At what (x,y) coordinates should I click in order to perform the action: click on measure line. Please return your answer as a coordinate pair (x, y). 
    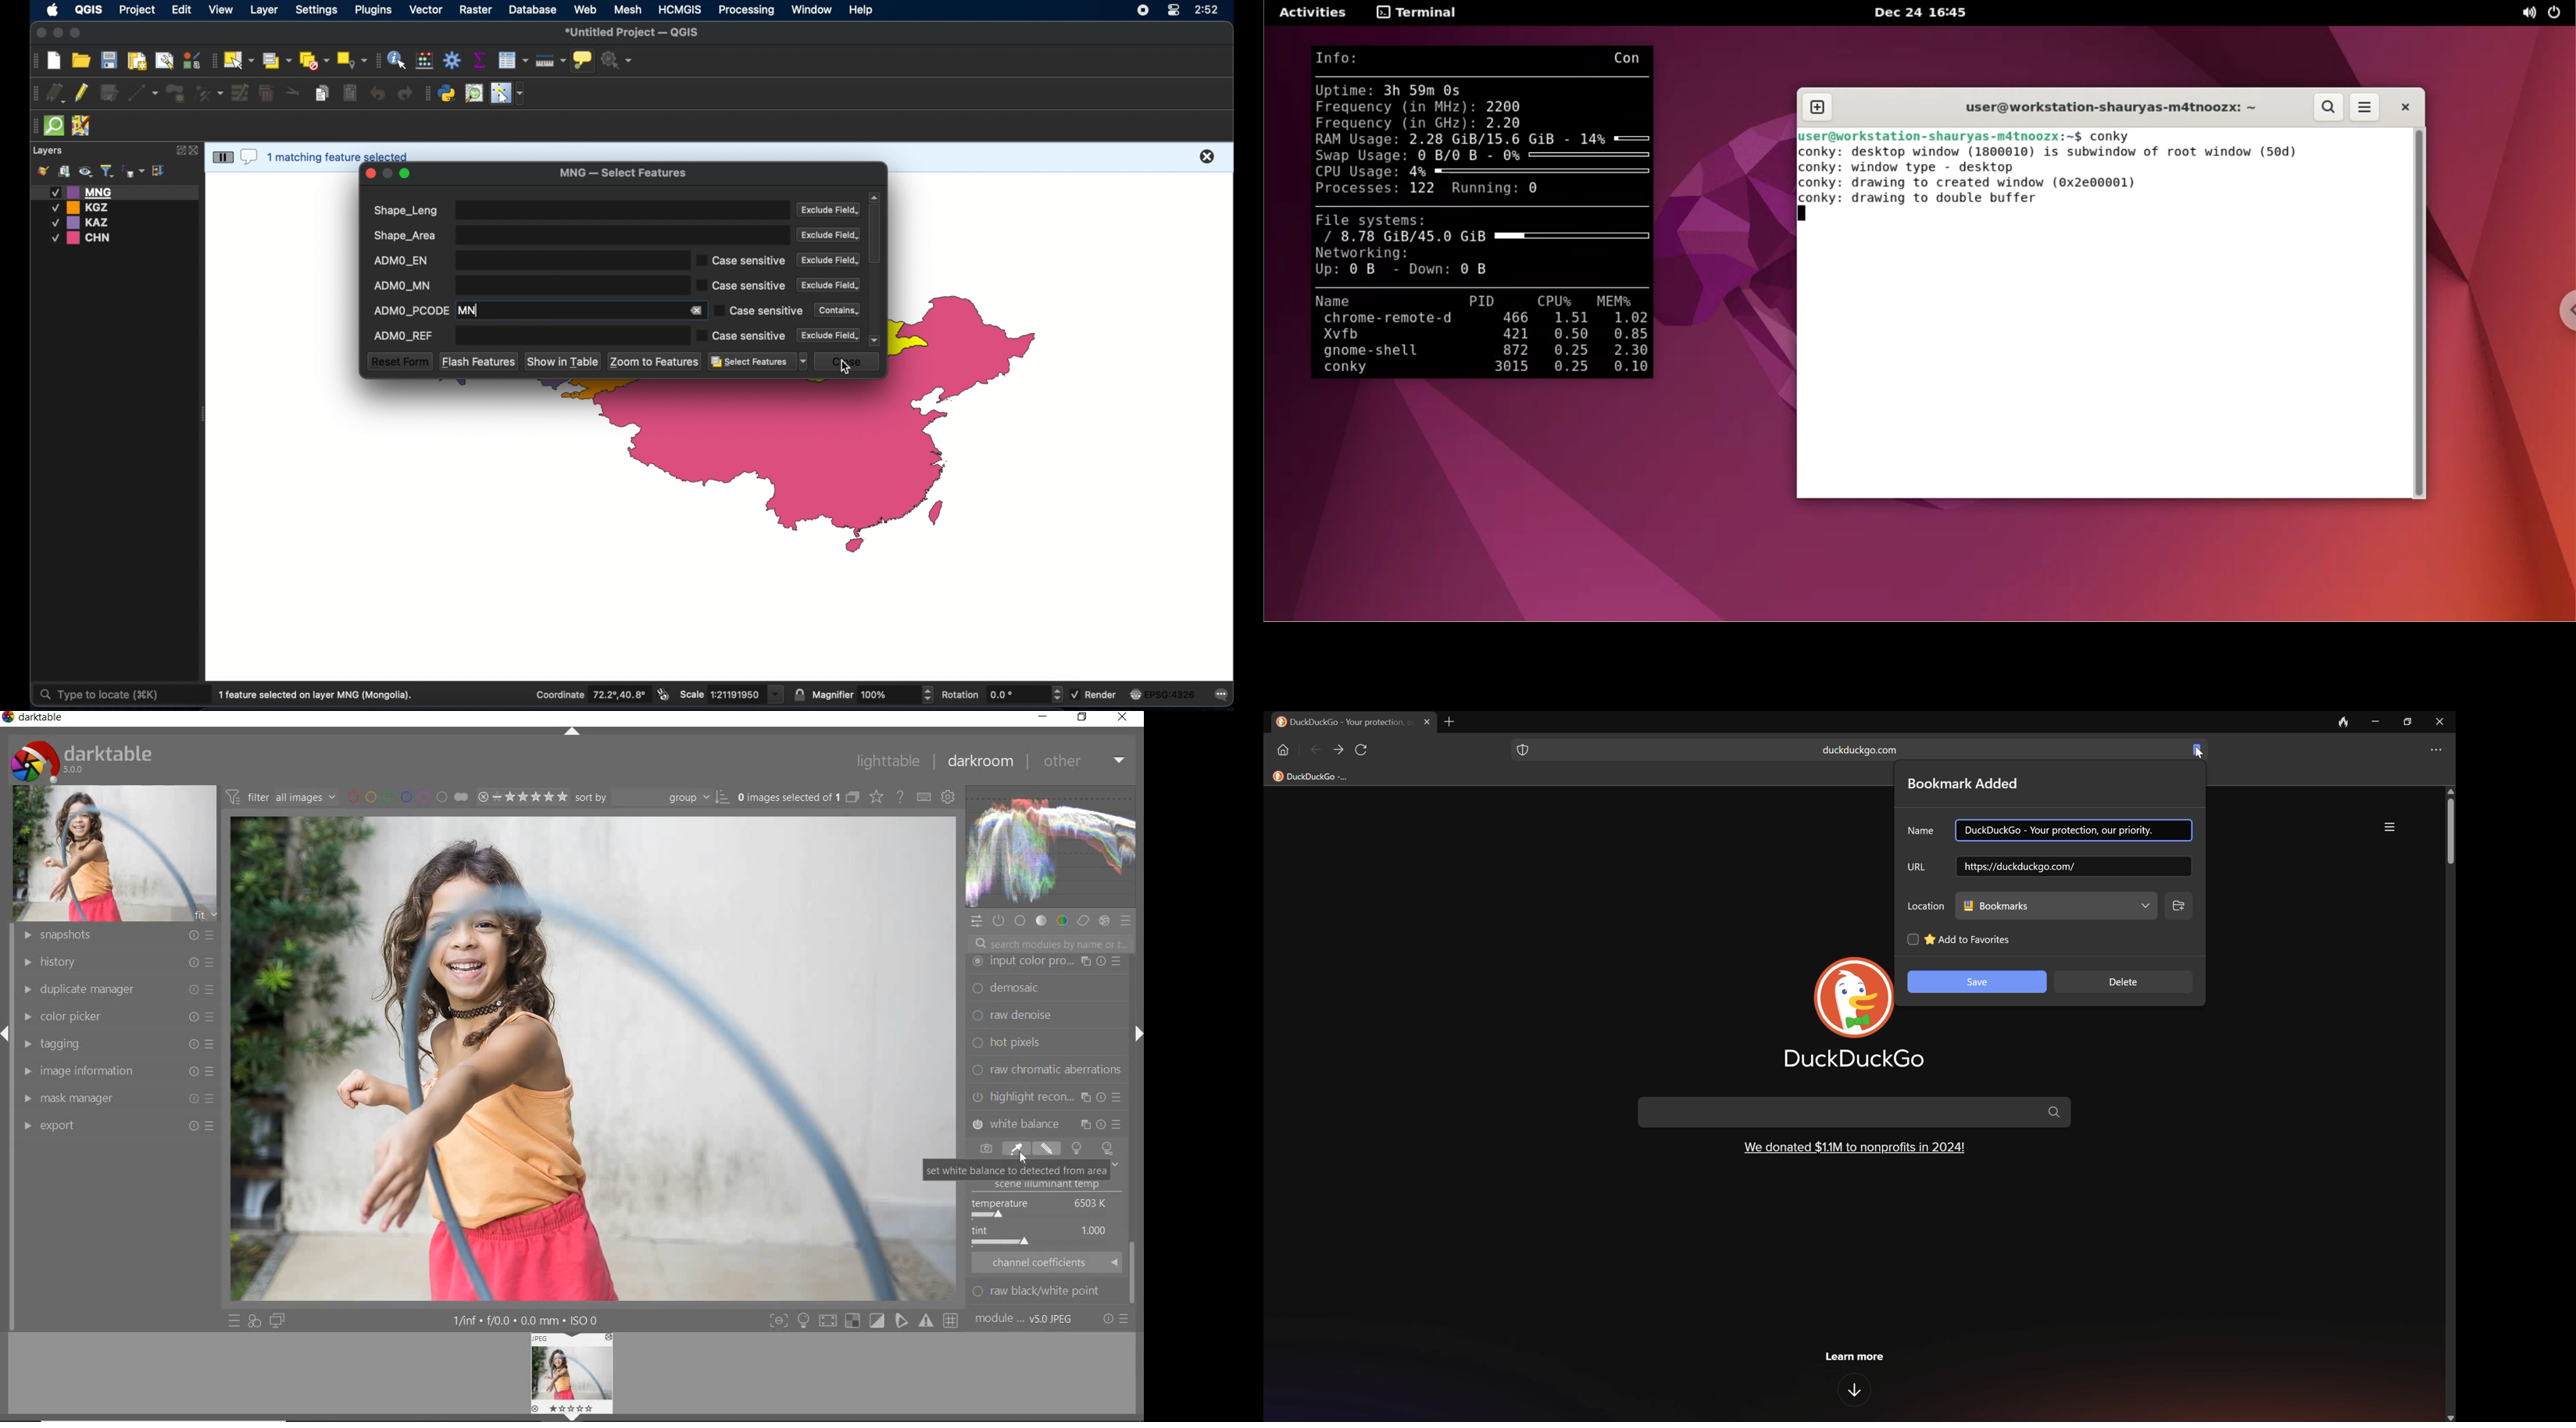
    Looking at the image, I should click on (551, 61).